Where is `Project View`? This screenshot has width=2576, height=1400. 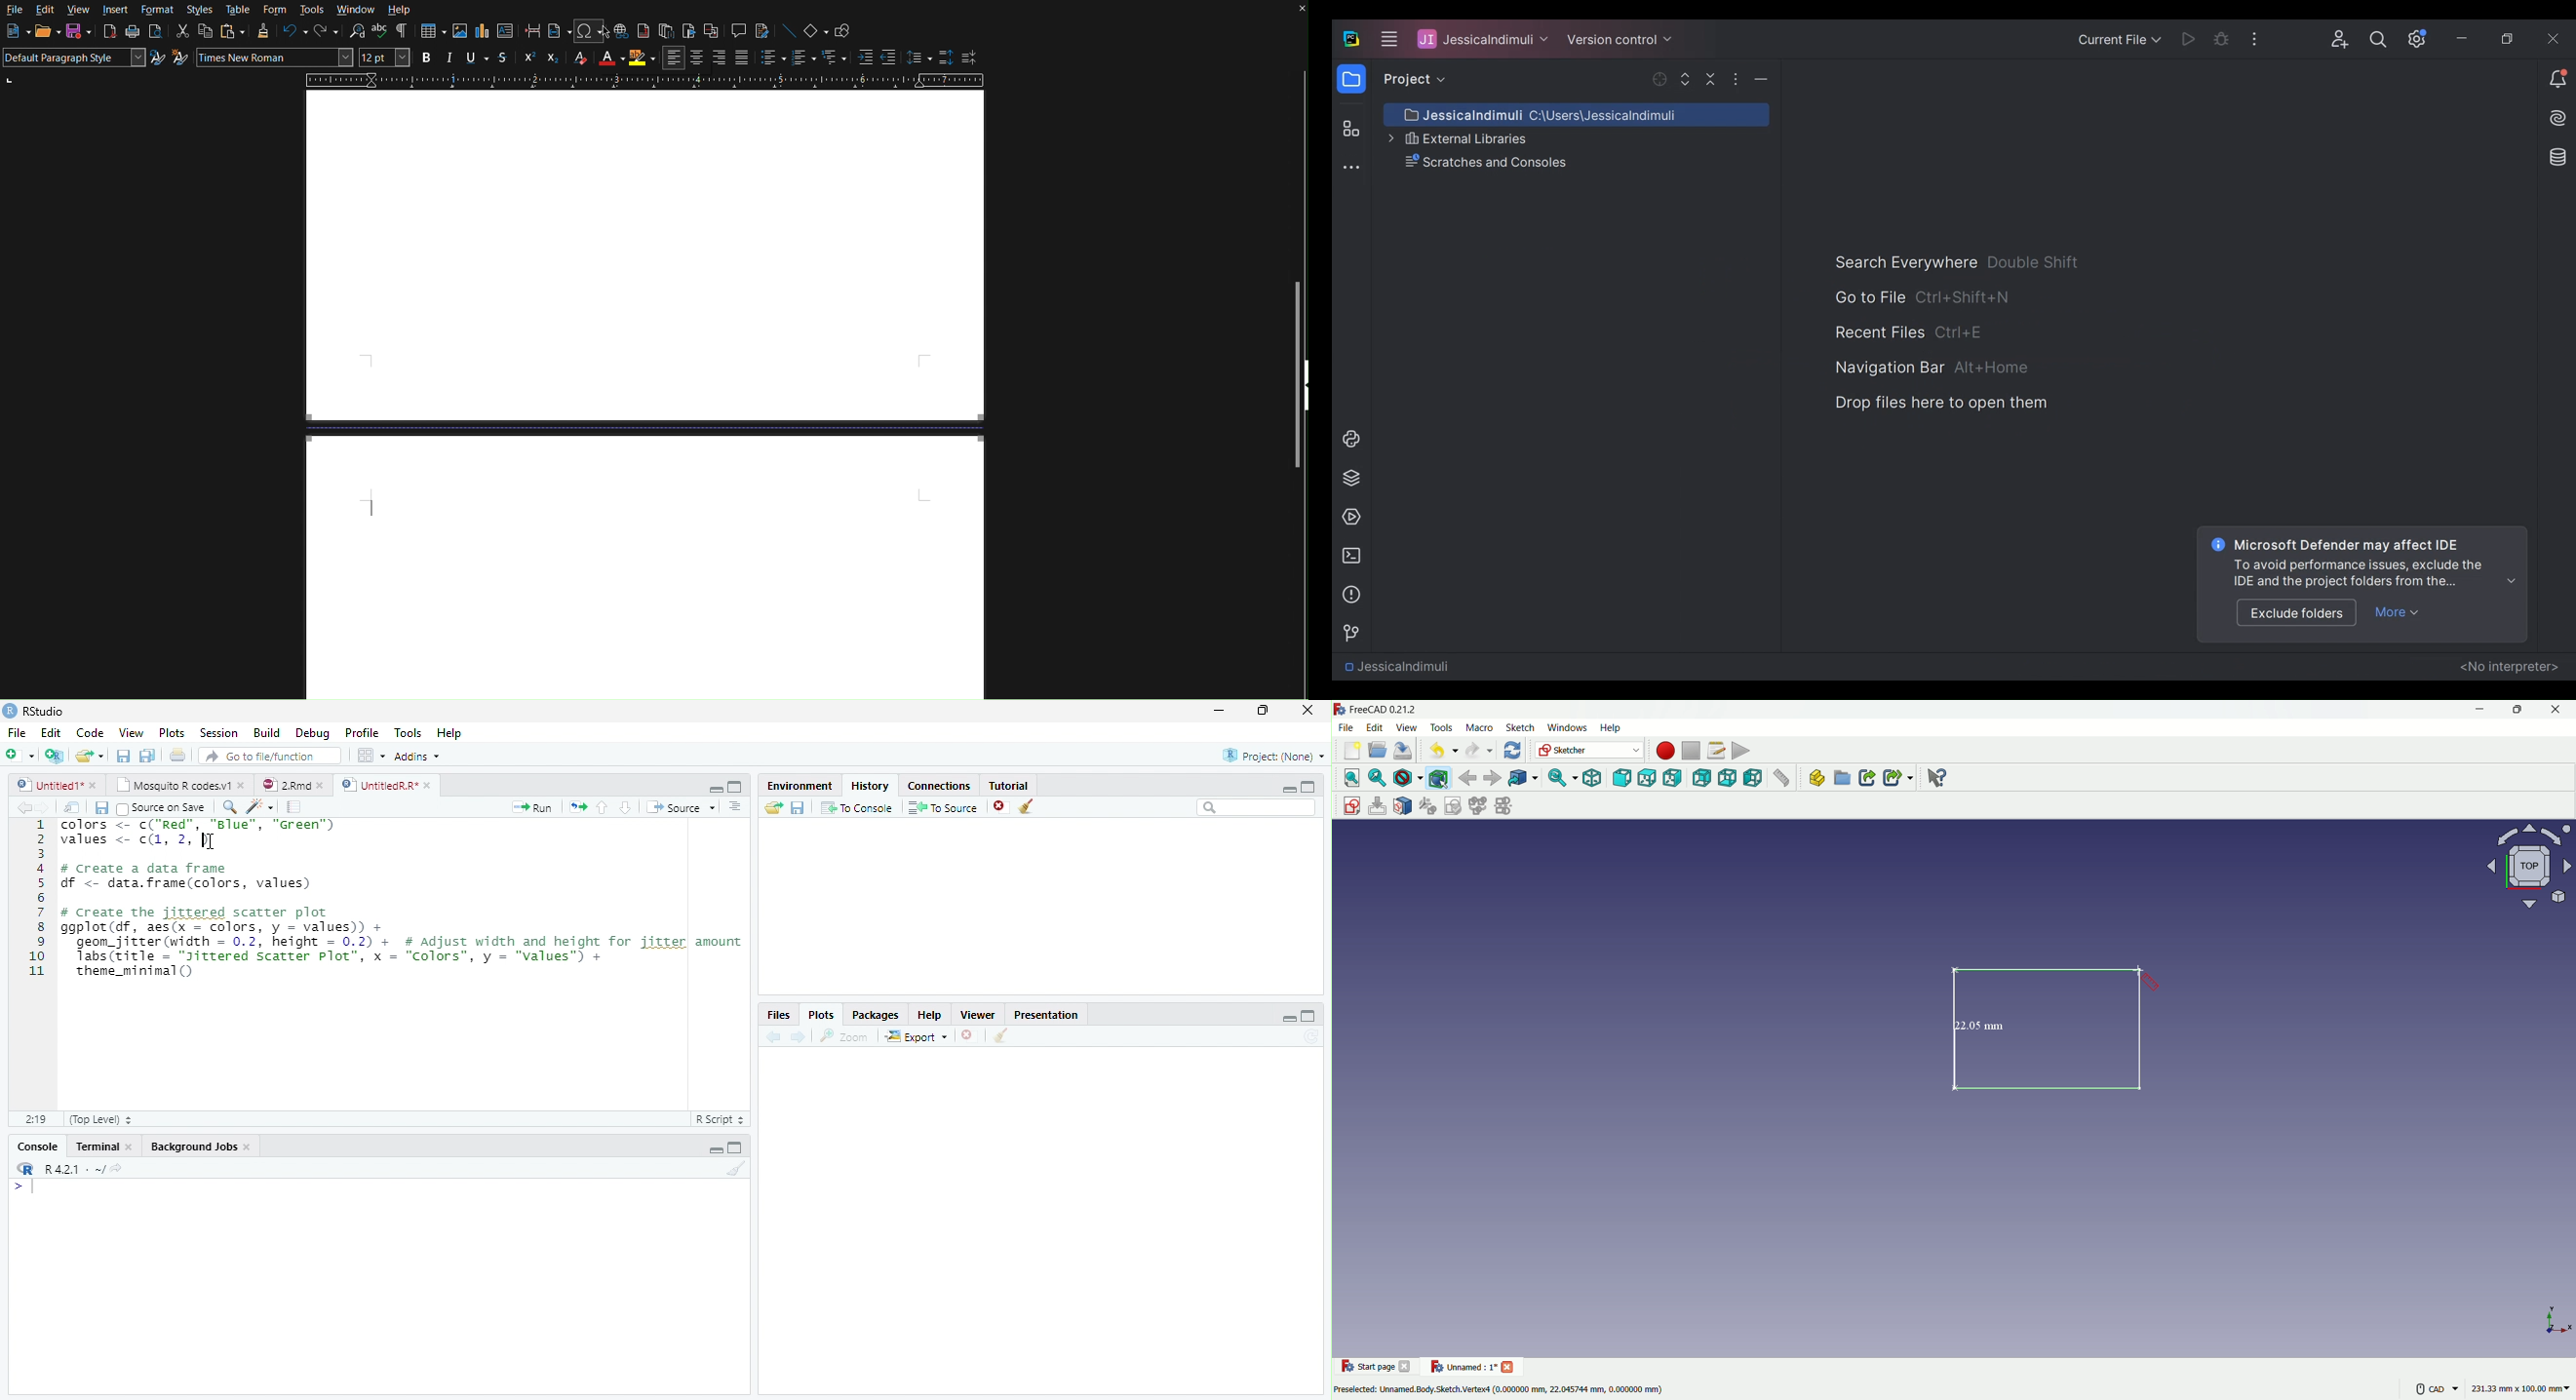
Project View is located at coordinates (1351, 79).